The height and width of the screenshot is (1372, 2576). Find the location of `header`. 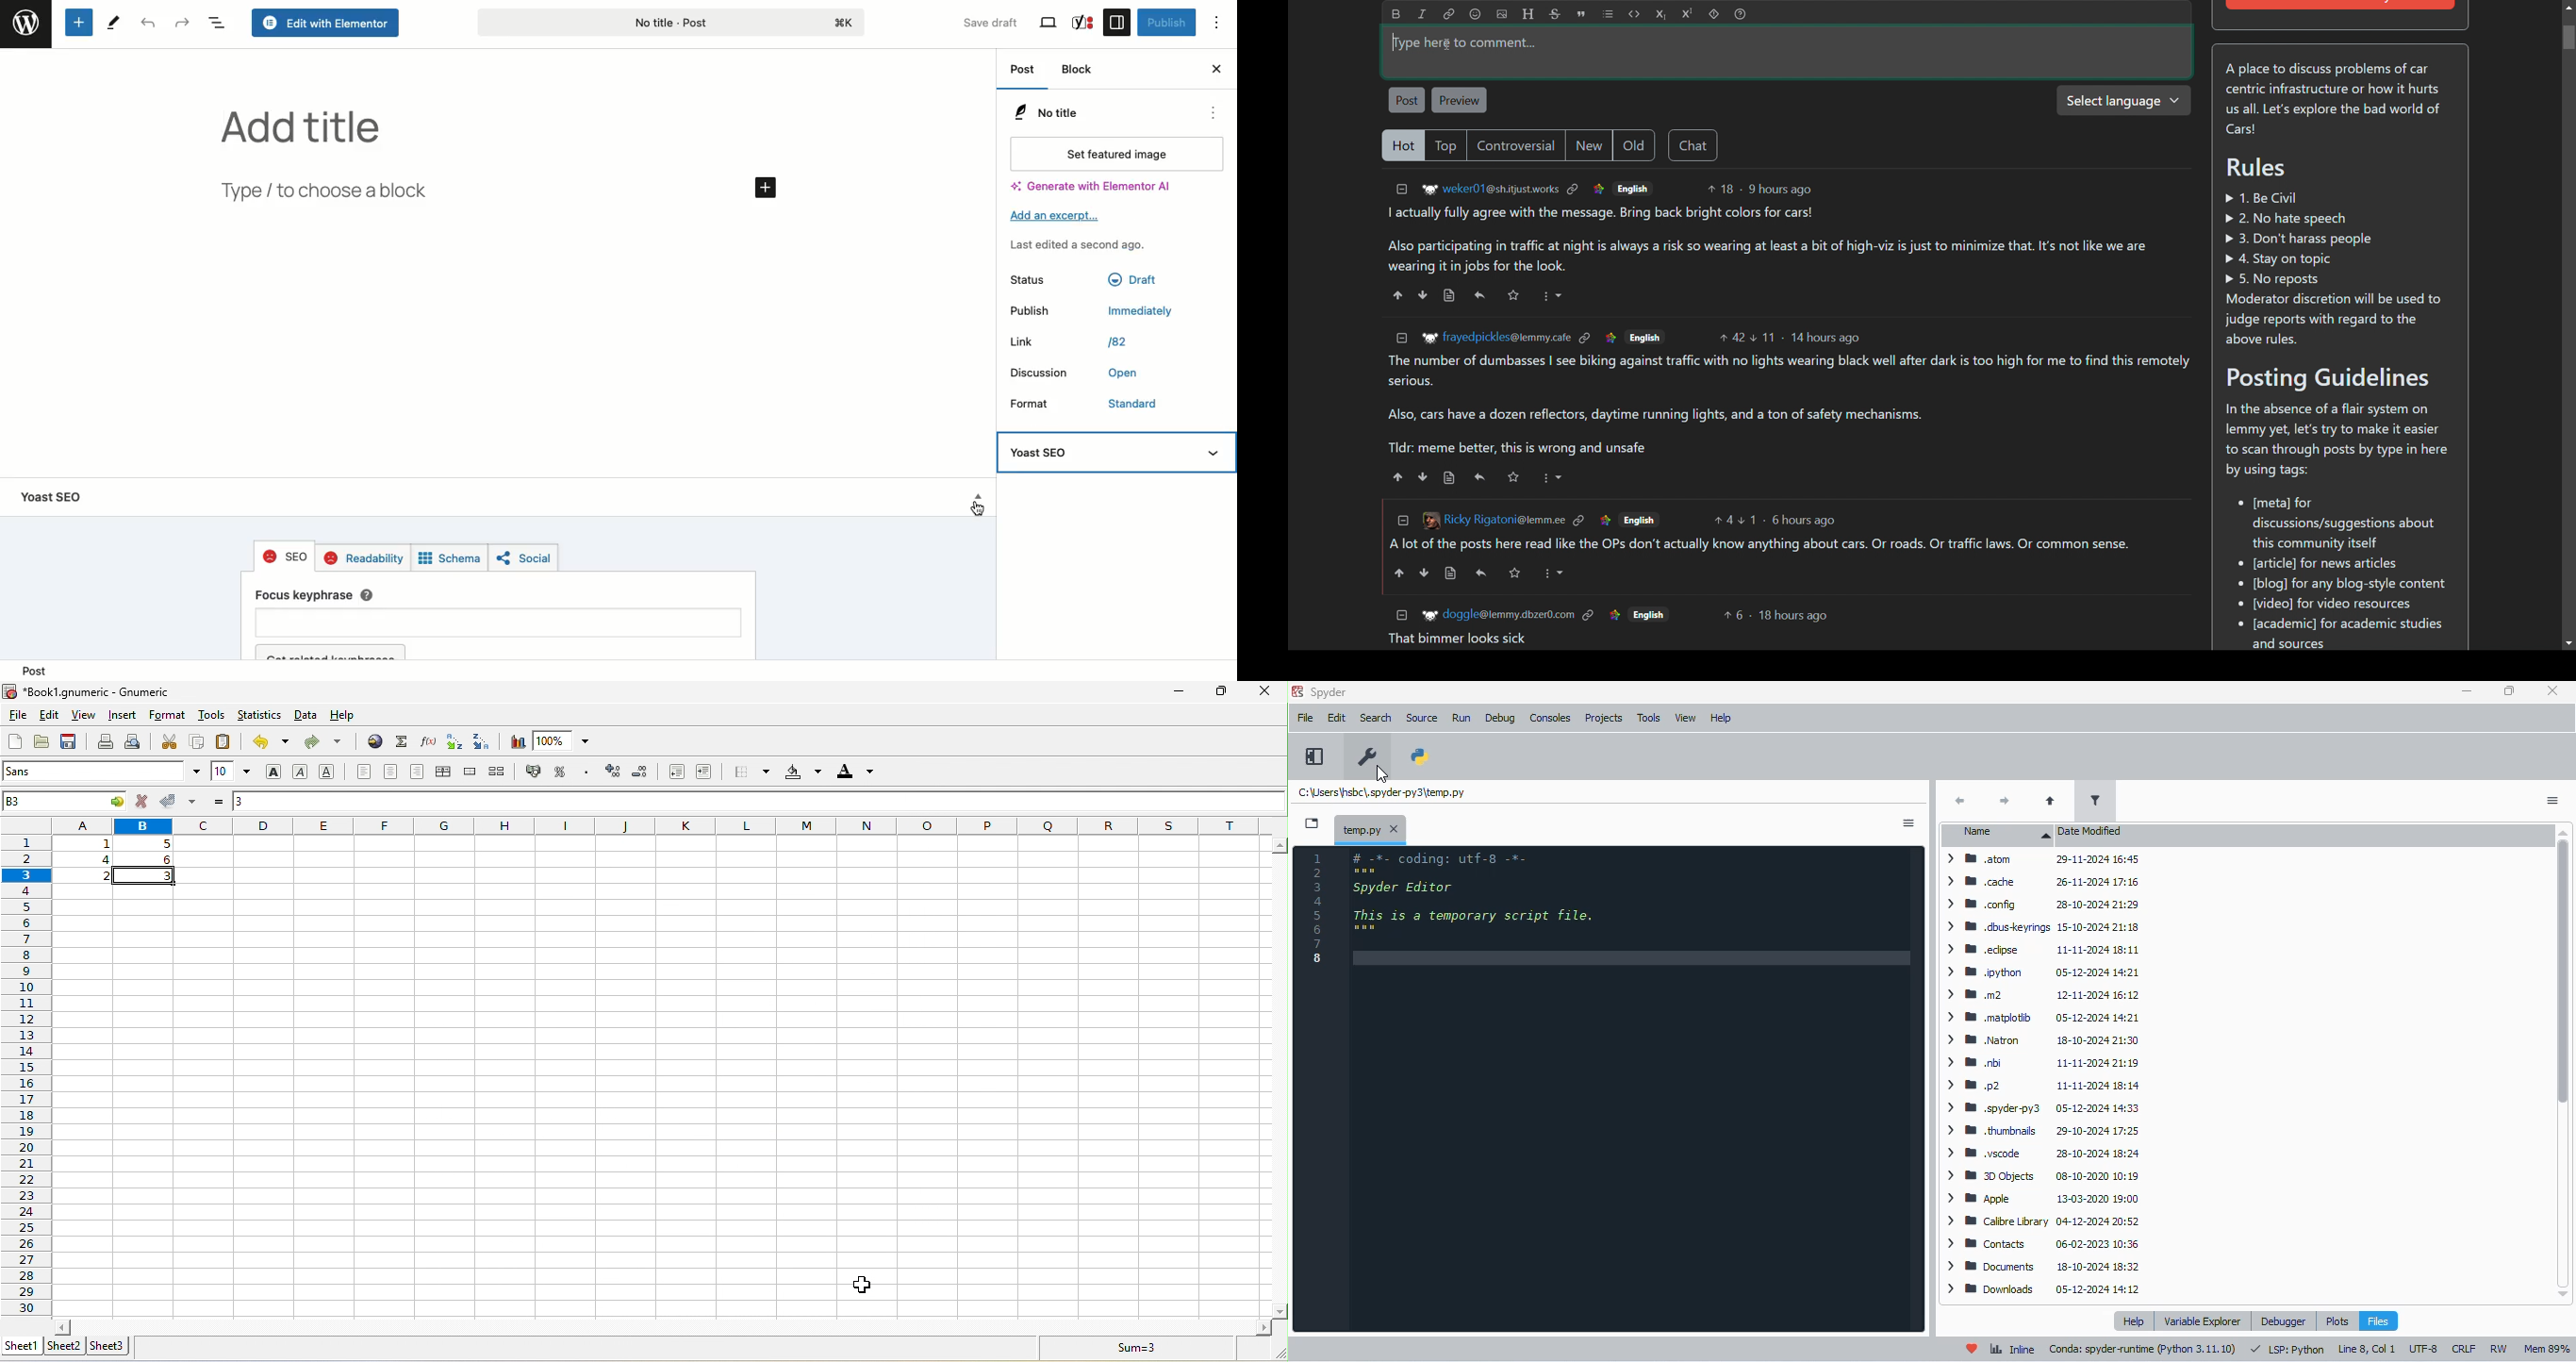

header is located at coordinates (1527, 14).